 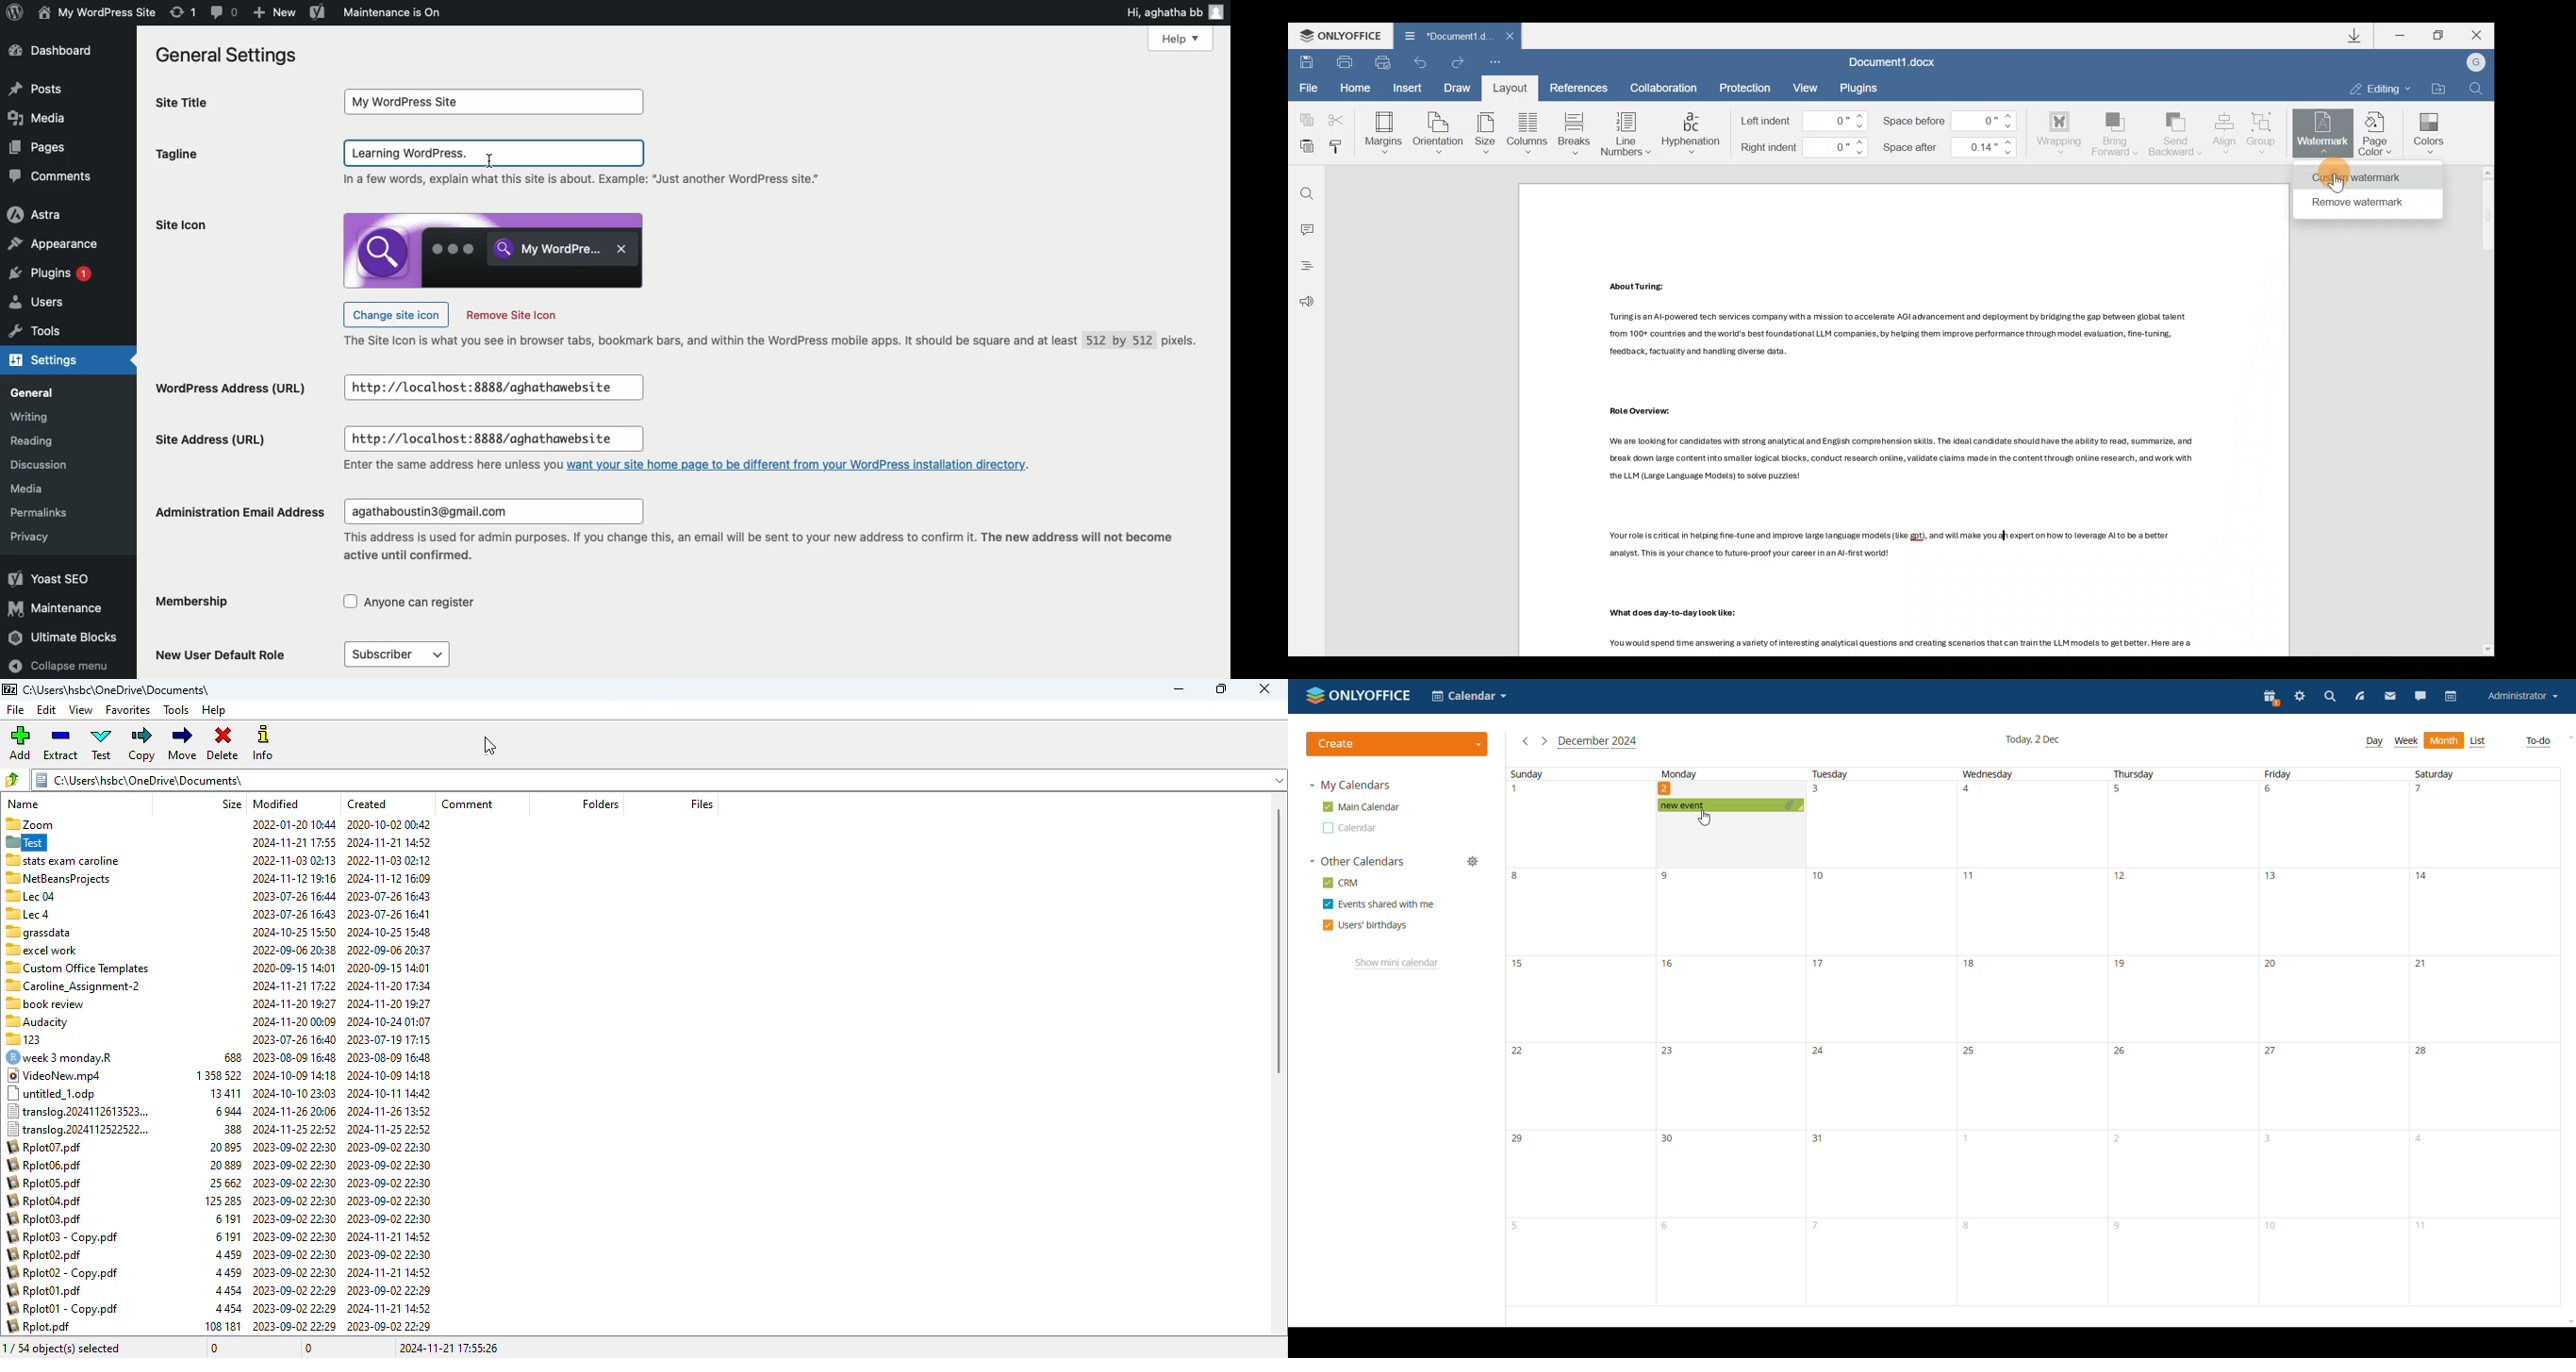 What do you see at coordinates (294, 914) in the screenshot?
I see `2023-07-26 16:43` at bounding box center [294, 914].